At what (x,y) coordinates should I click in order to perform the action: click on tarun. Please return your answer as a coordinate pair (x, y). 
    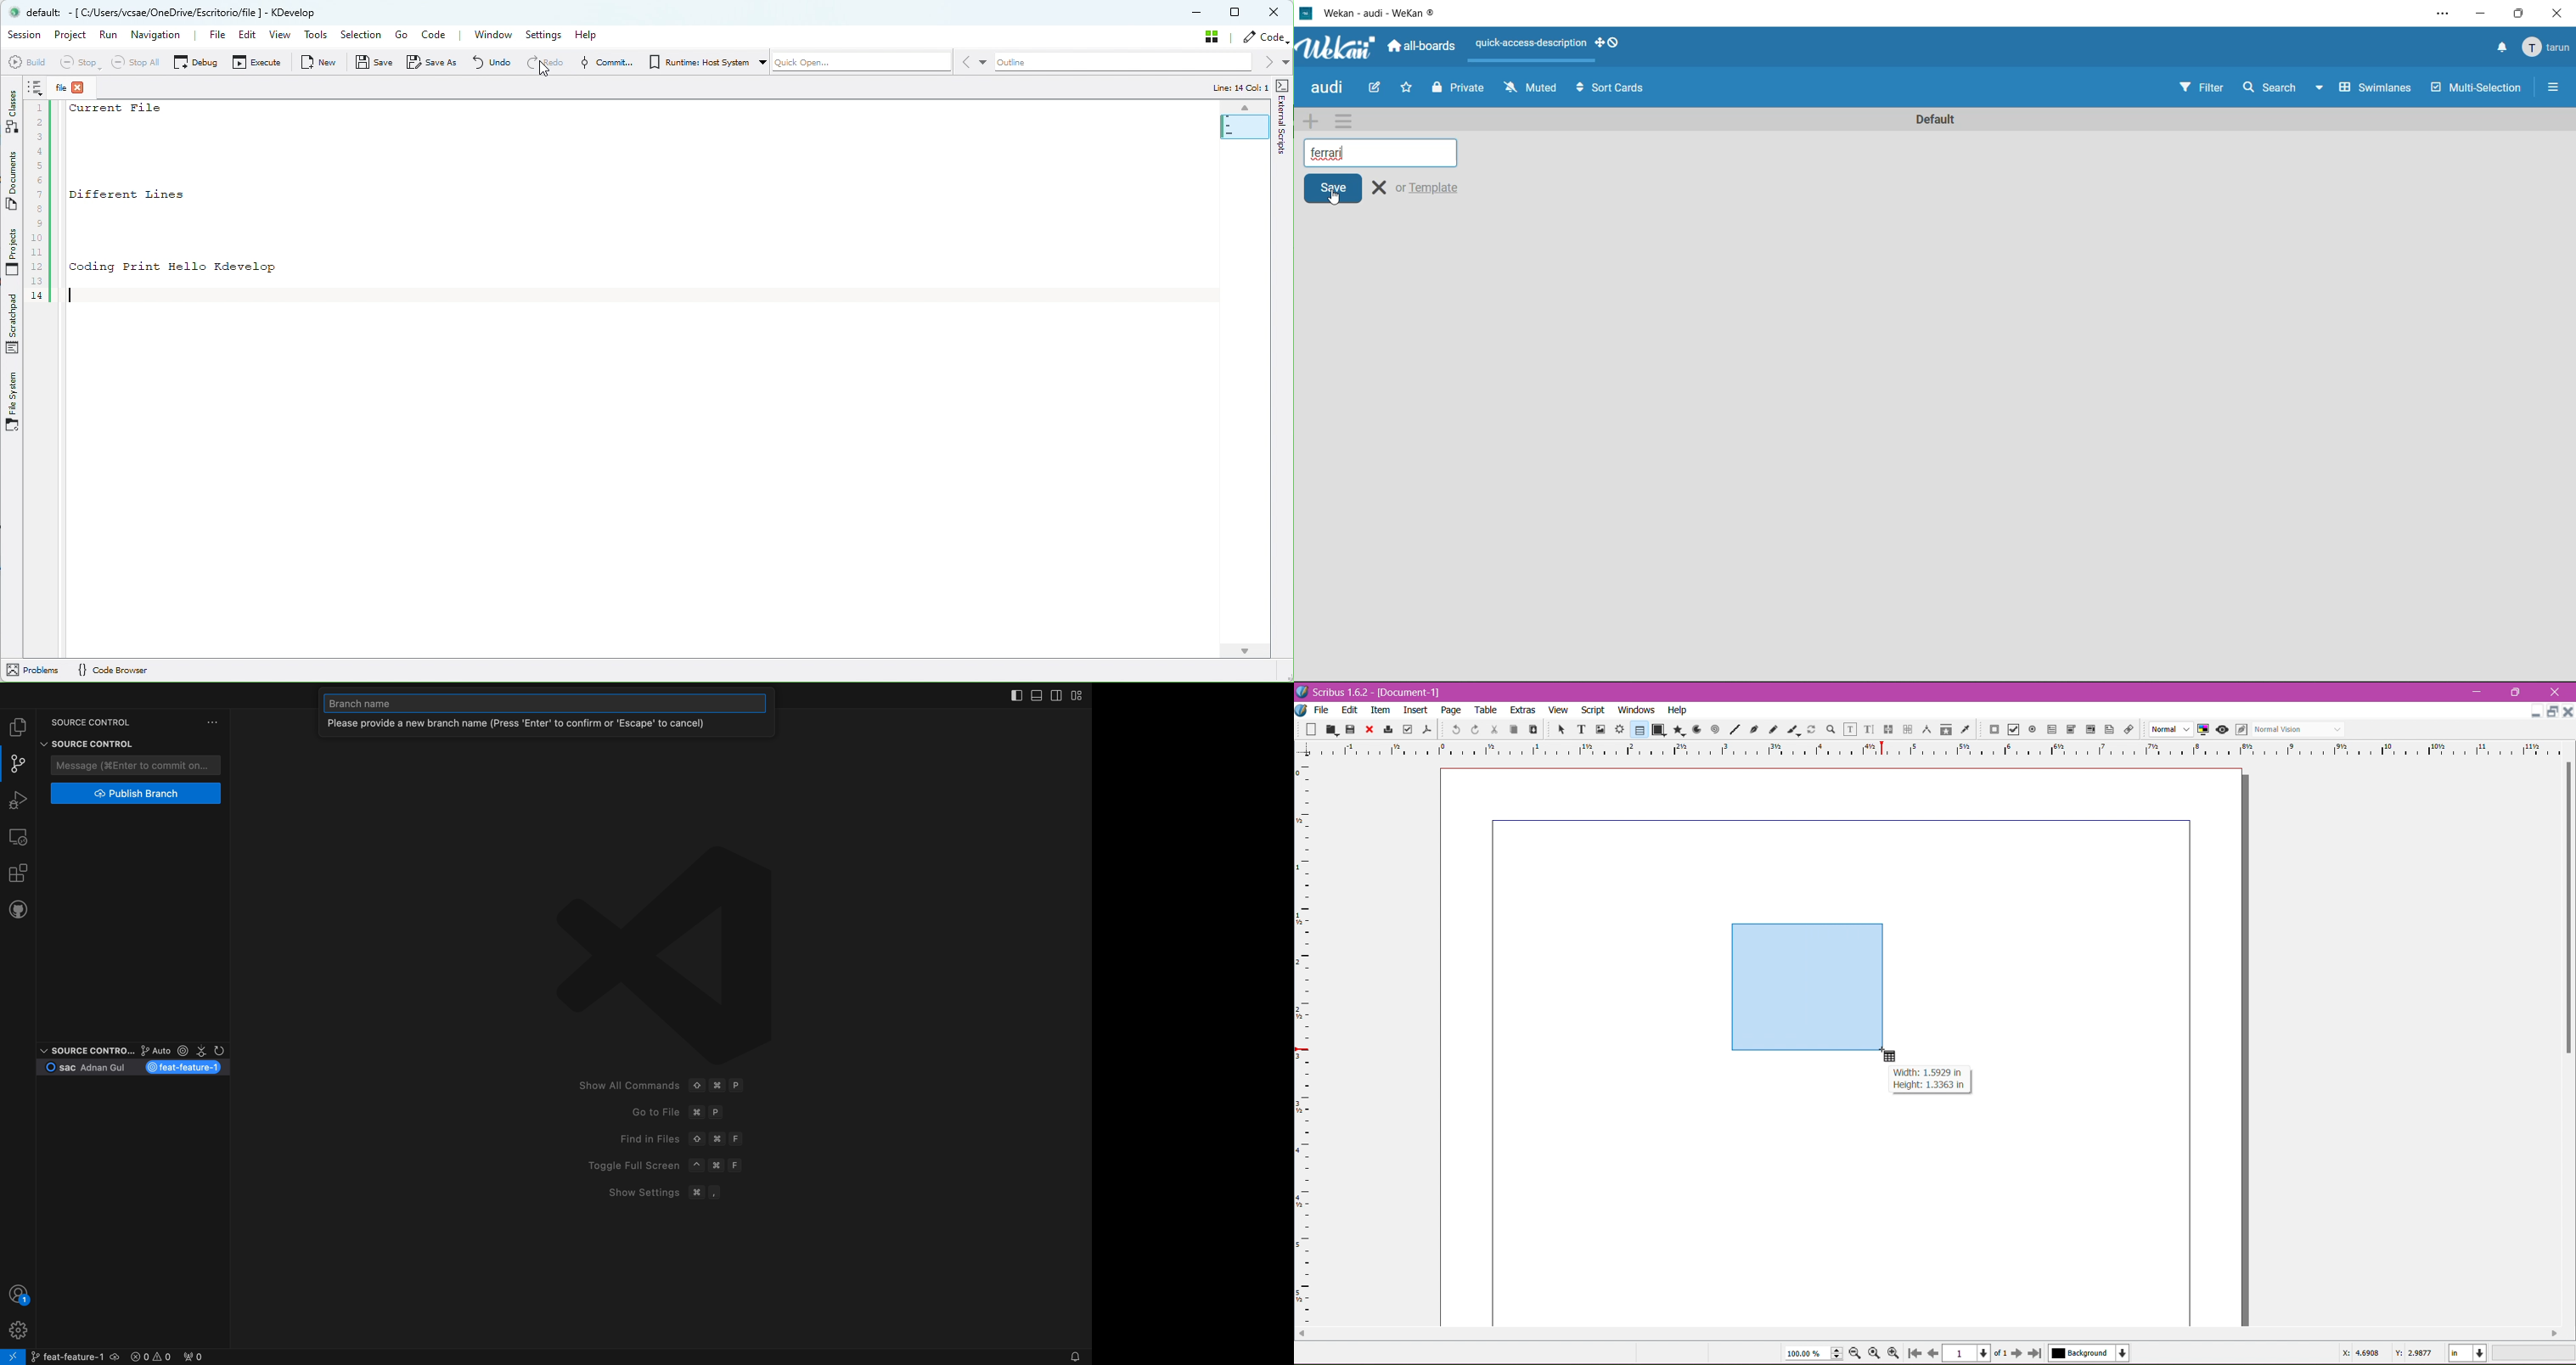
    Looking at the image, I should click on (2548, 49).